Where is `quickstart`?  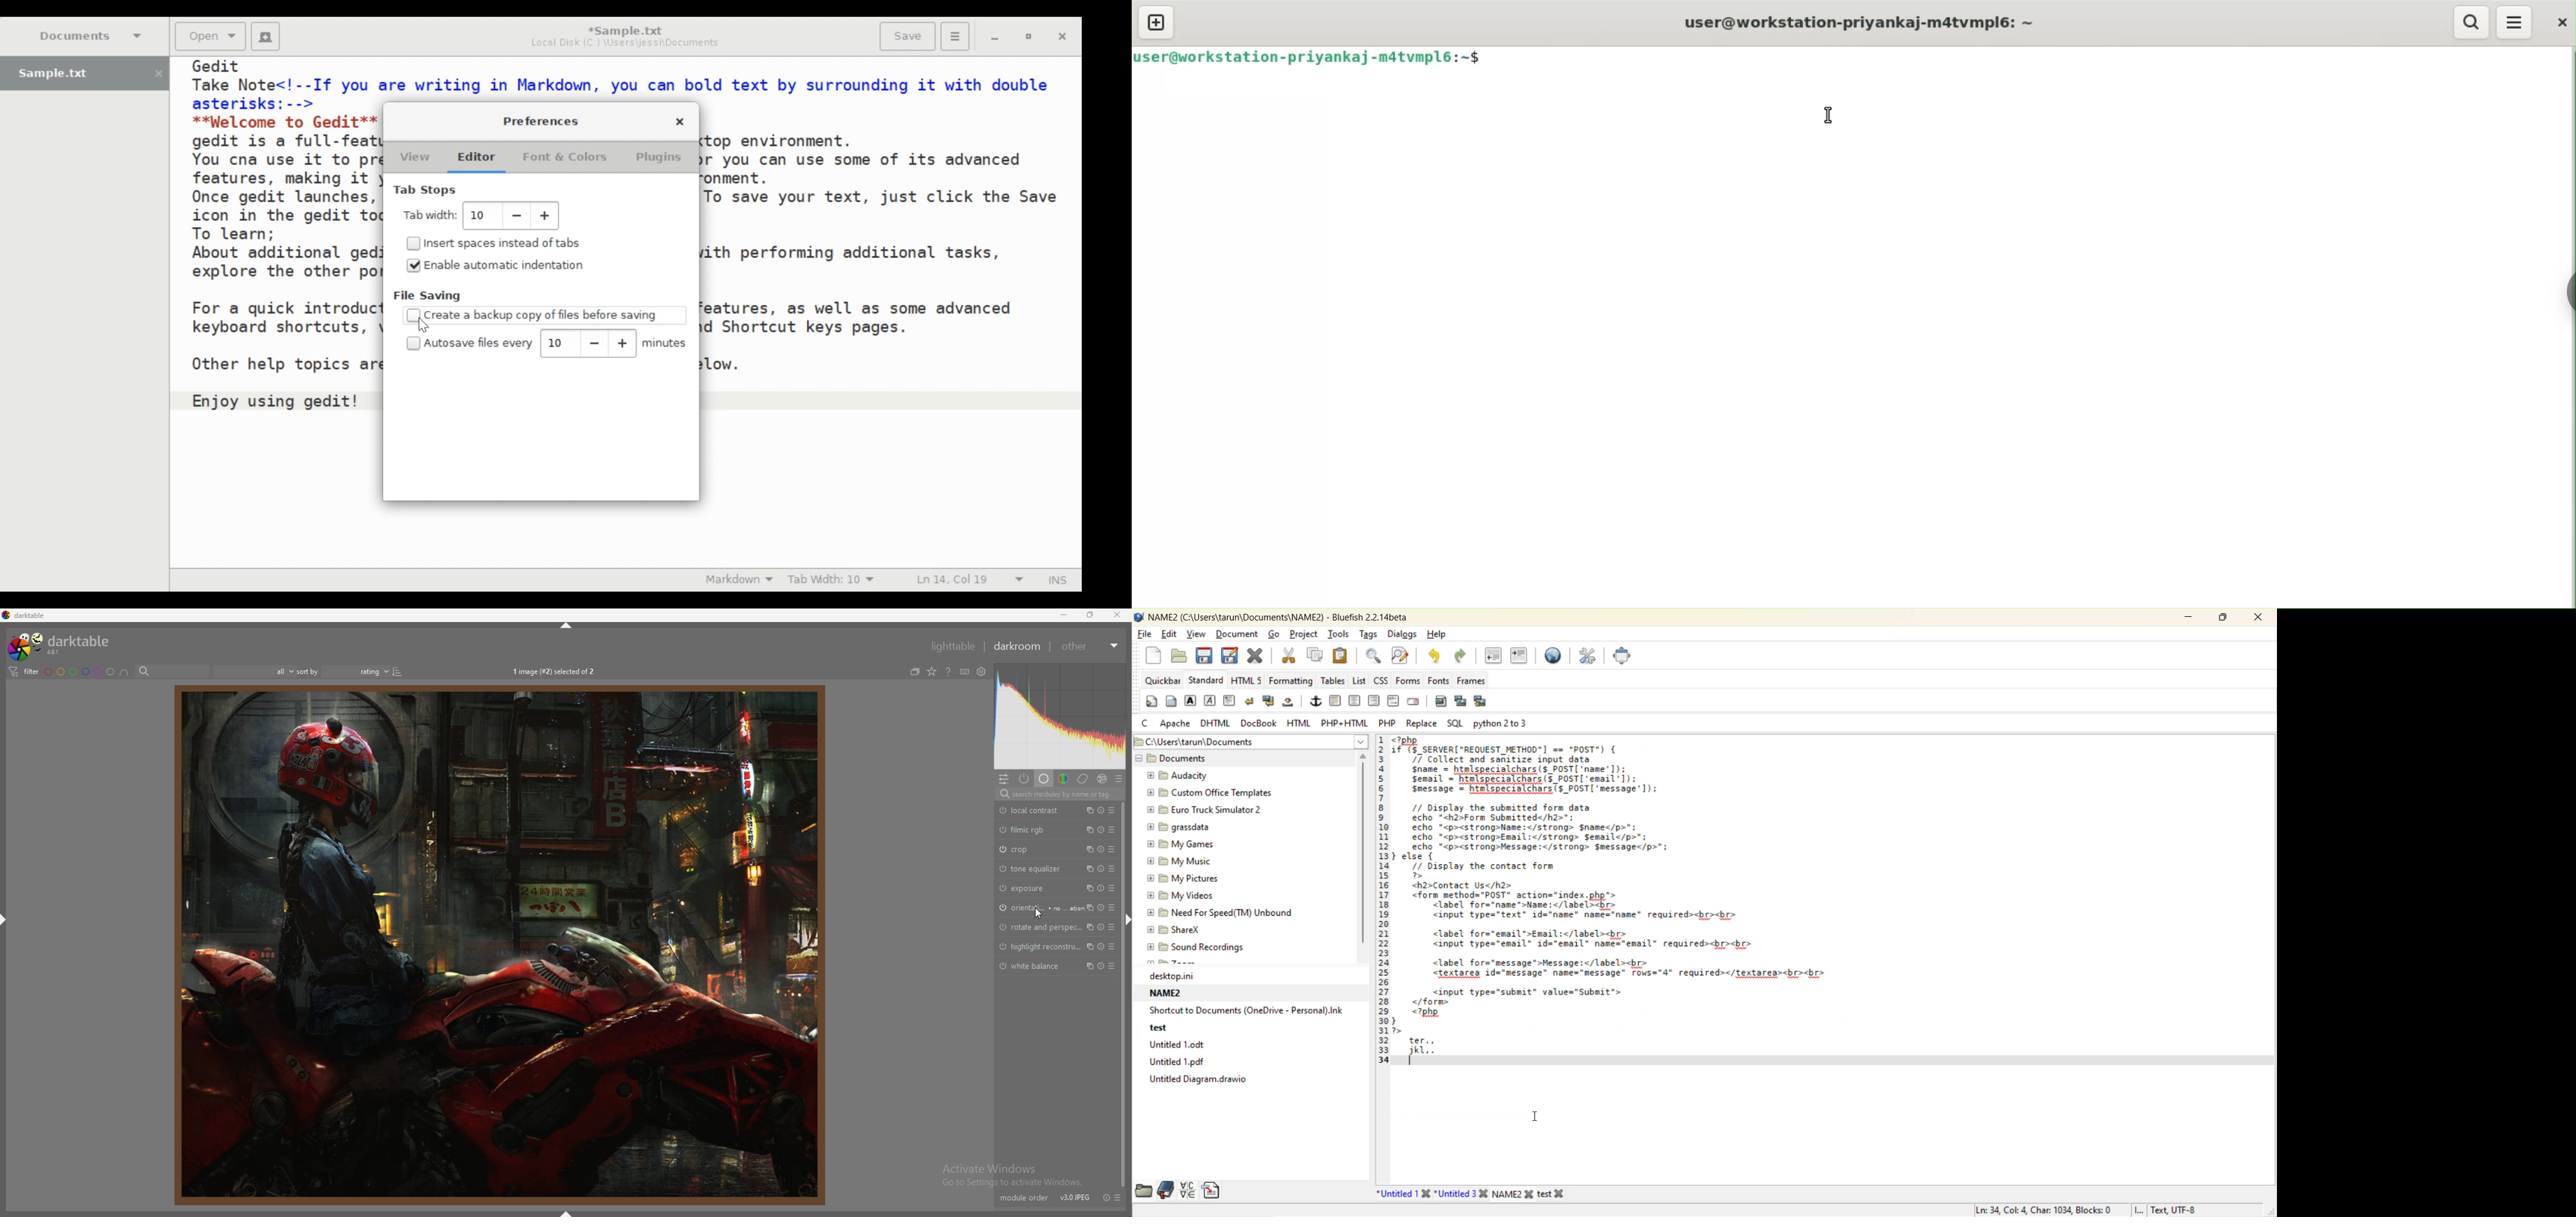
quickstart is located at coordinates (1153, 702).